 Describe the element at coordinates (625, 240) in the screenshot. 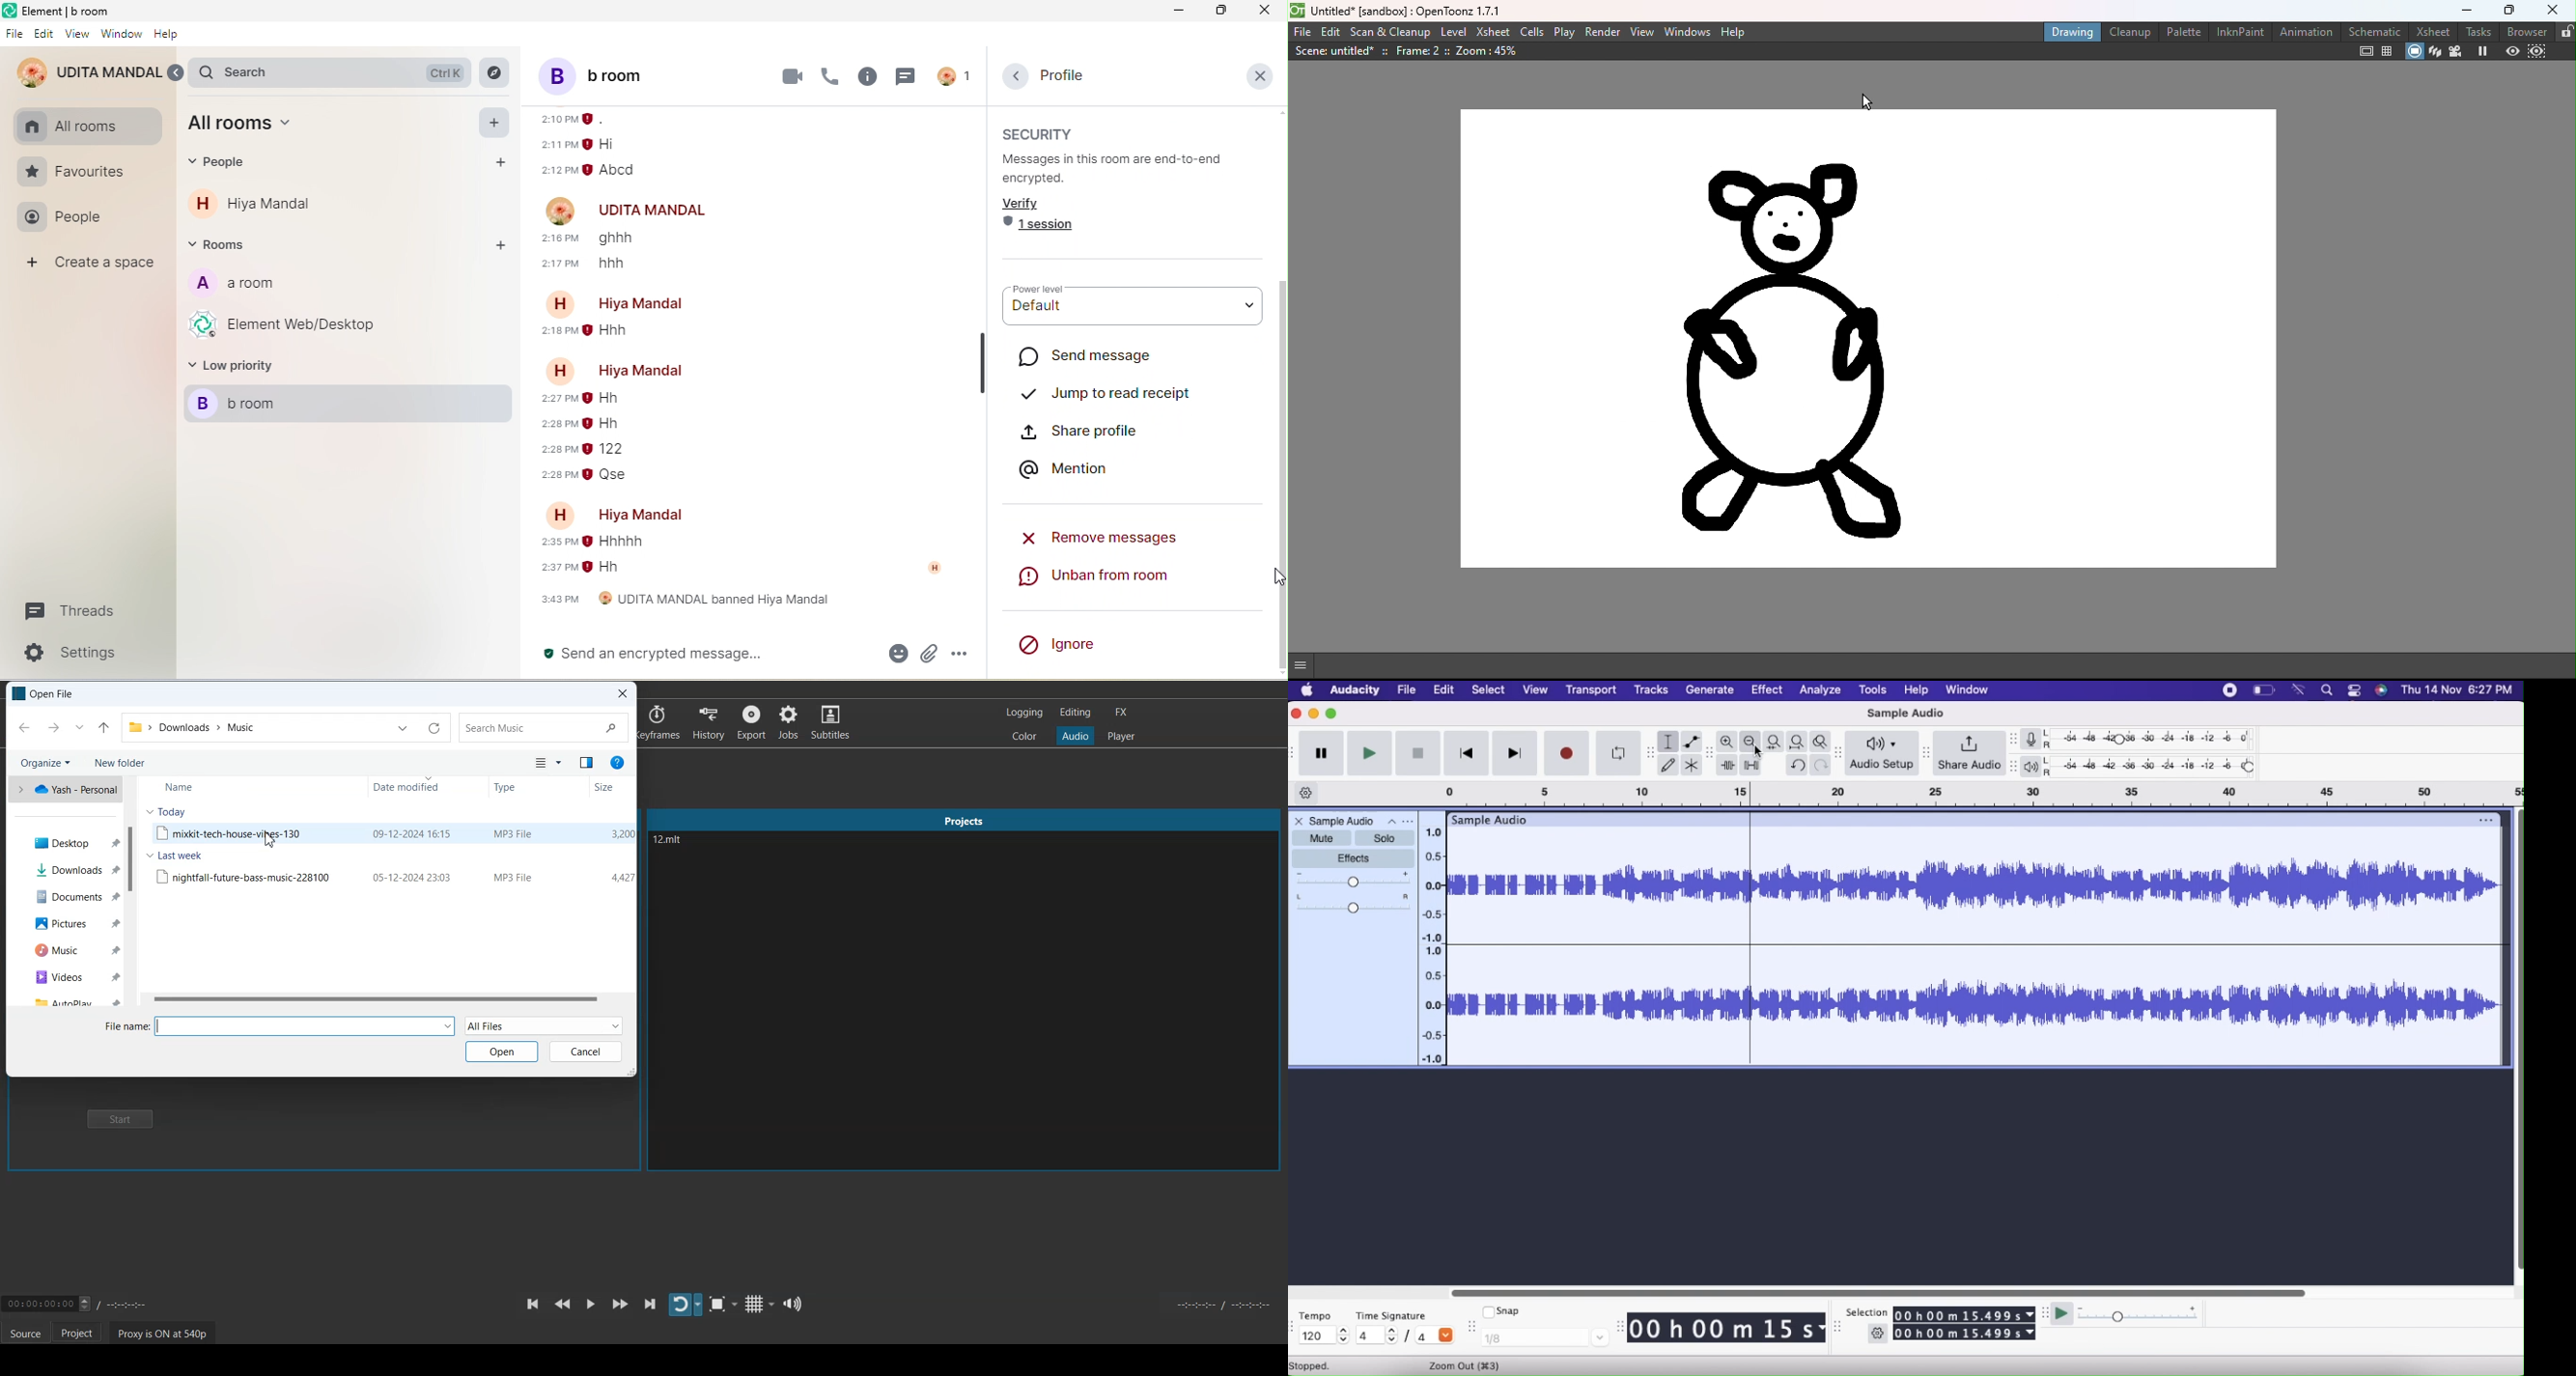

I see `ghhh-older message from udita` at that location.